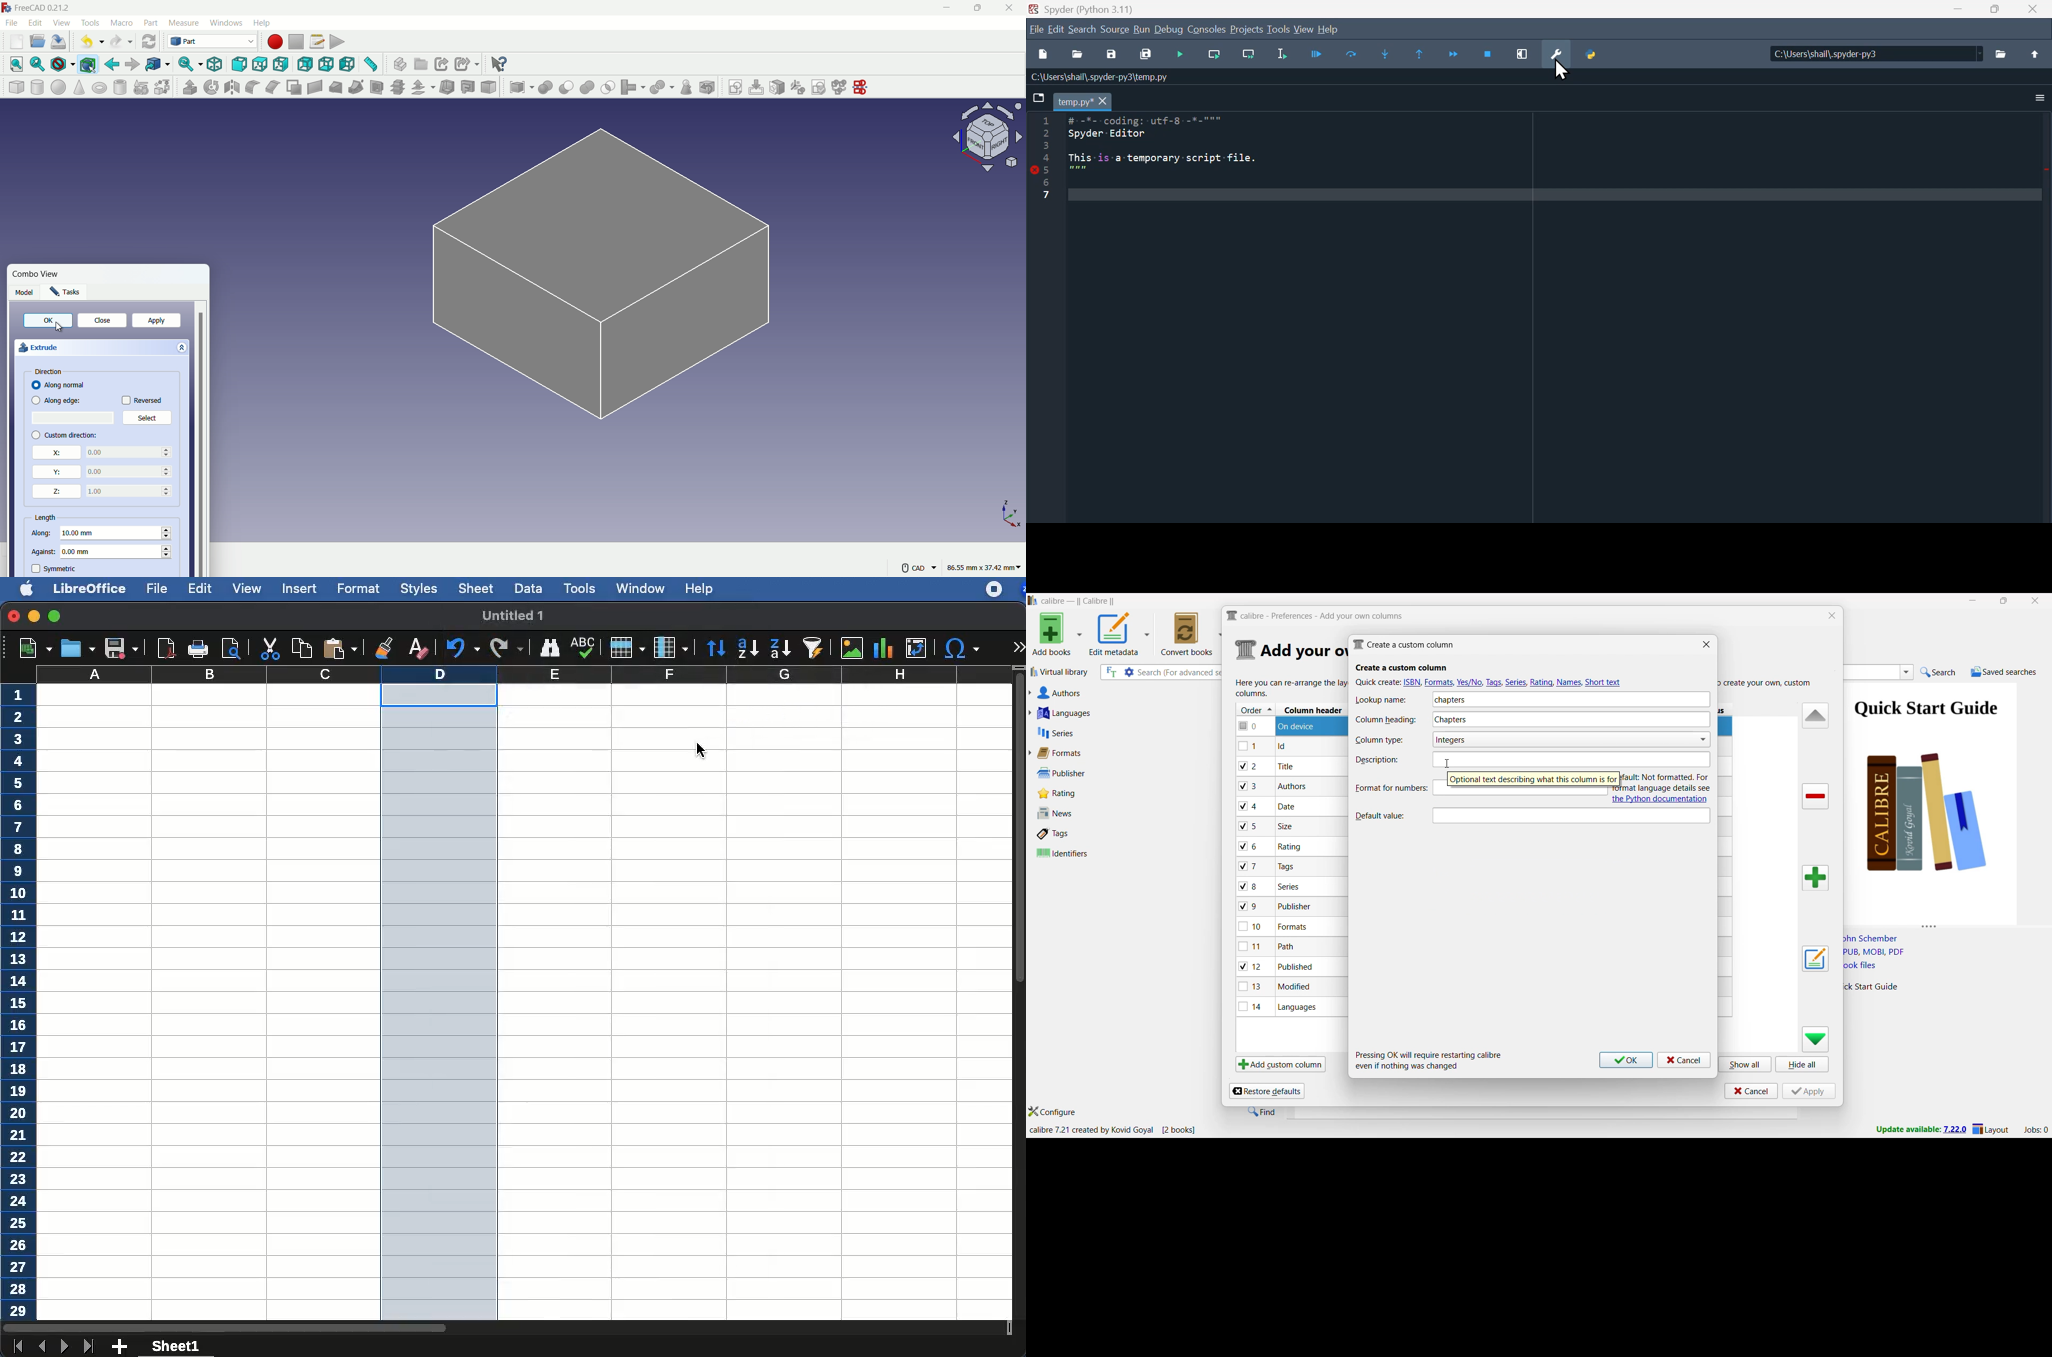  What do you see at coordinates (13, 616) in the screenshot?
I see `close` at bounding box center [13, 616].